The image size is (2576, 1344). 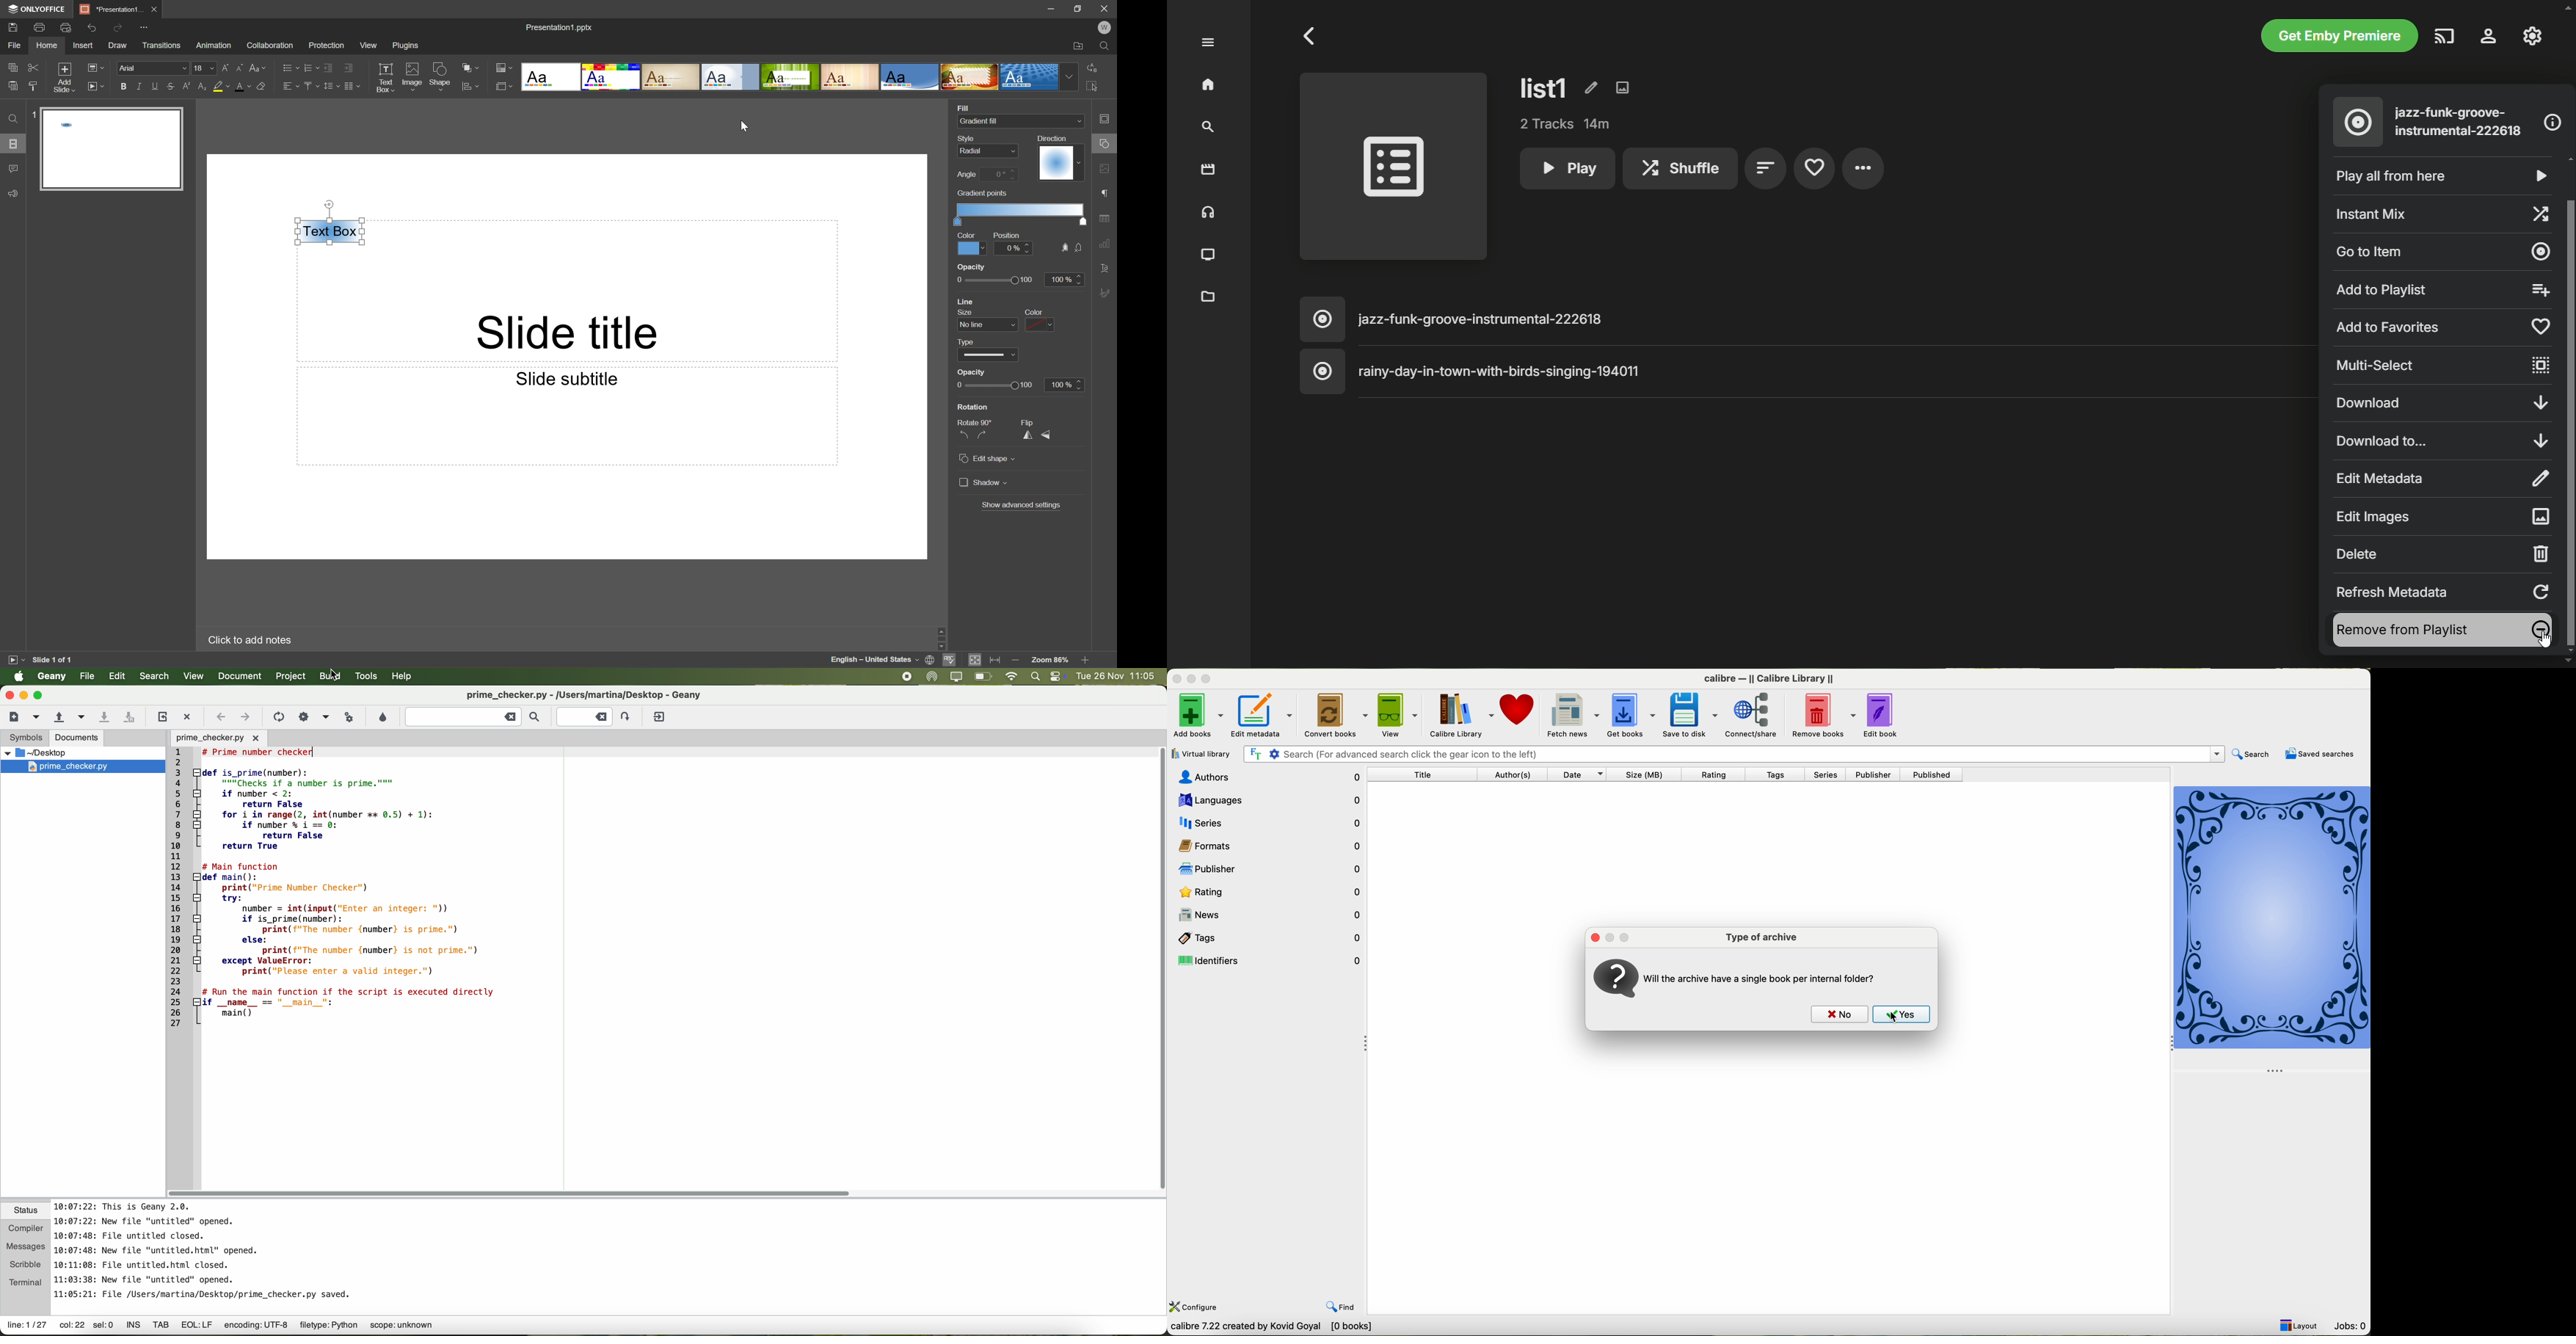 I want to click on tracks, so click(x=1566, y=124).